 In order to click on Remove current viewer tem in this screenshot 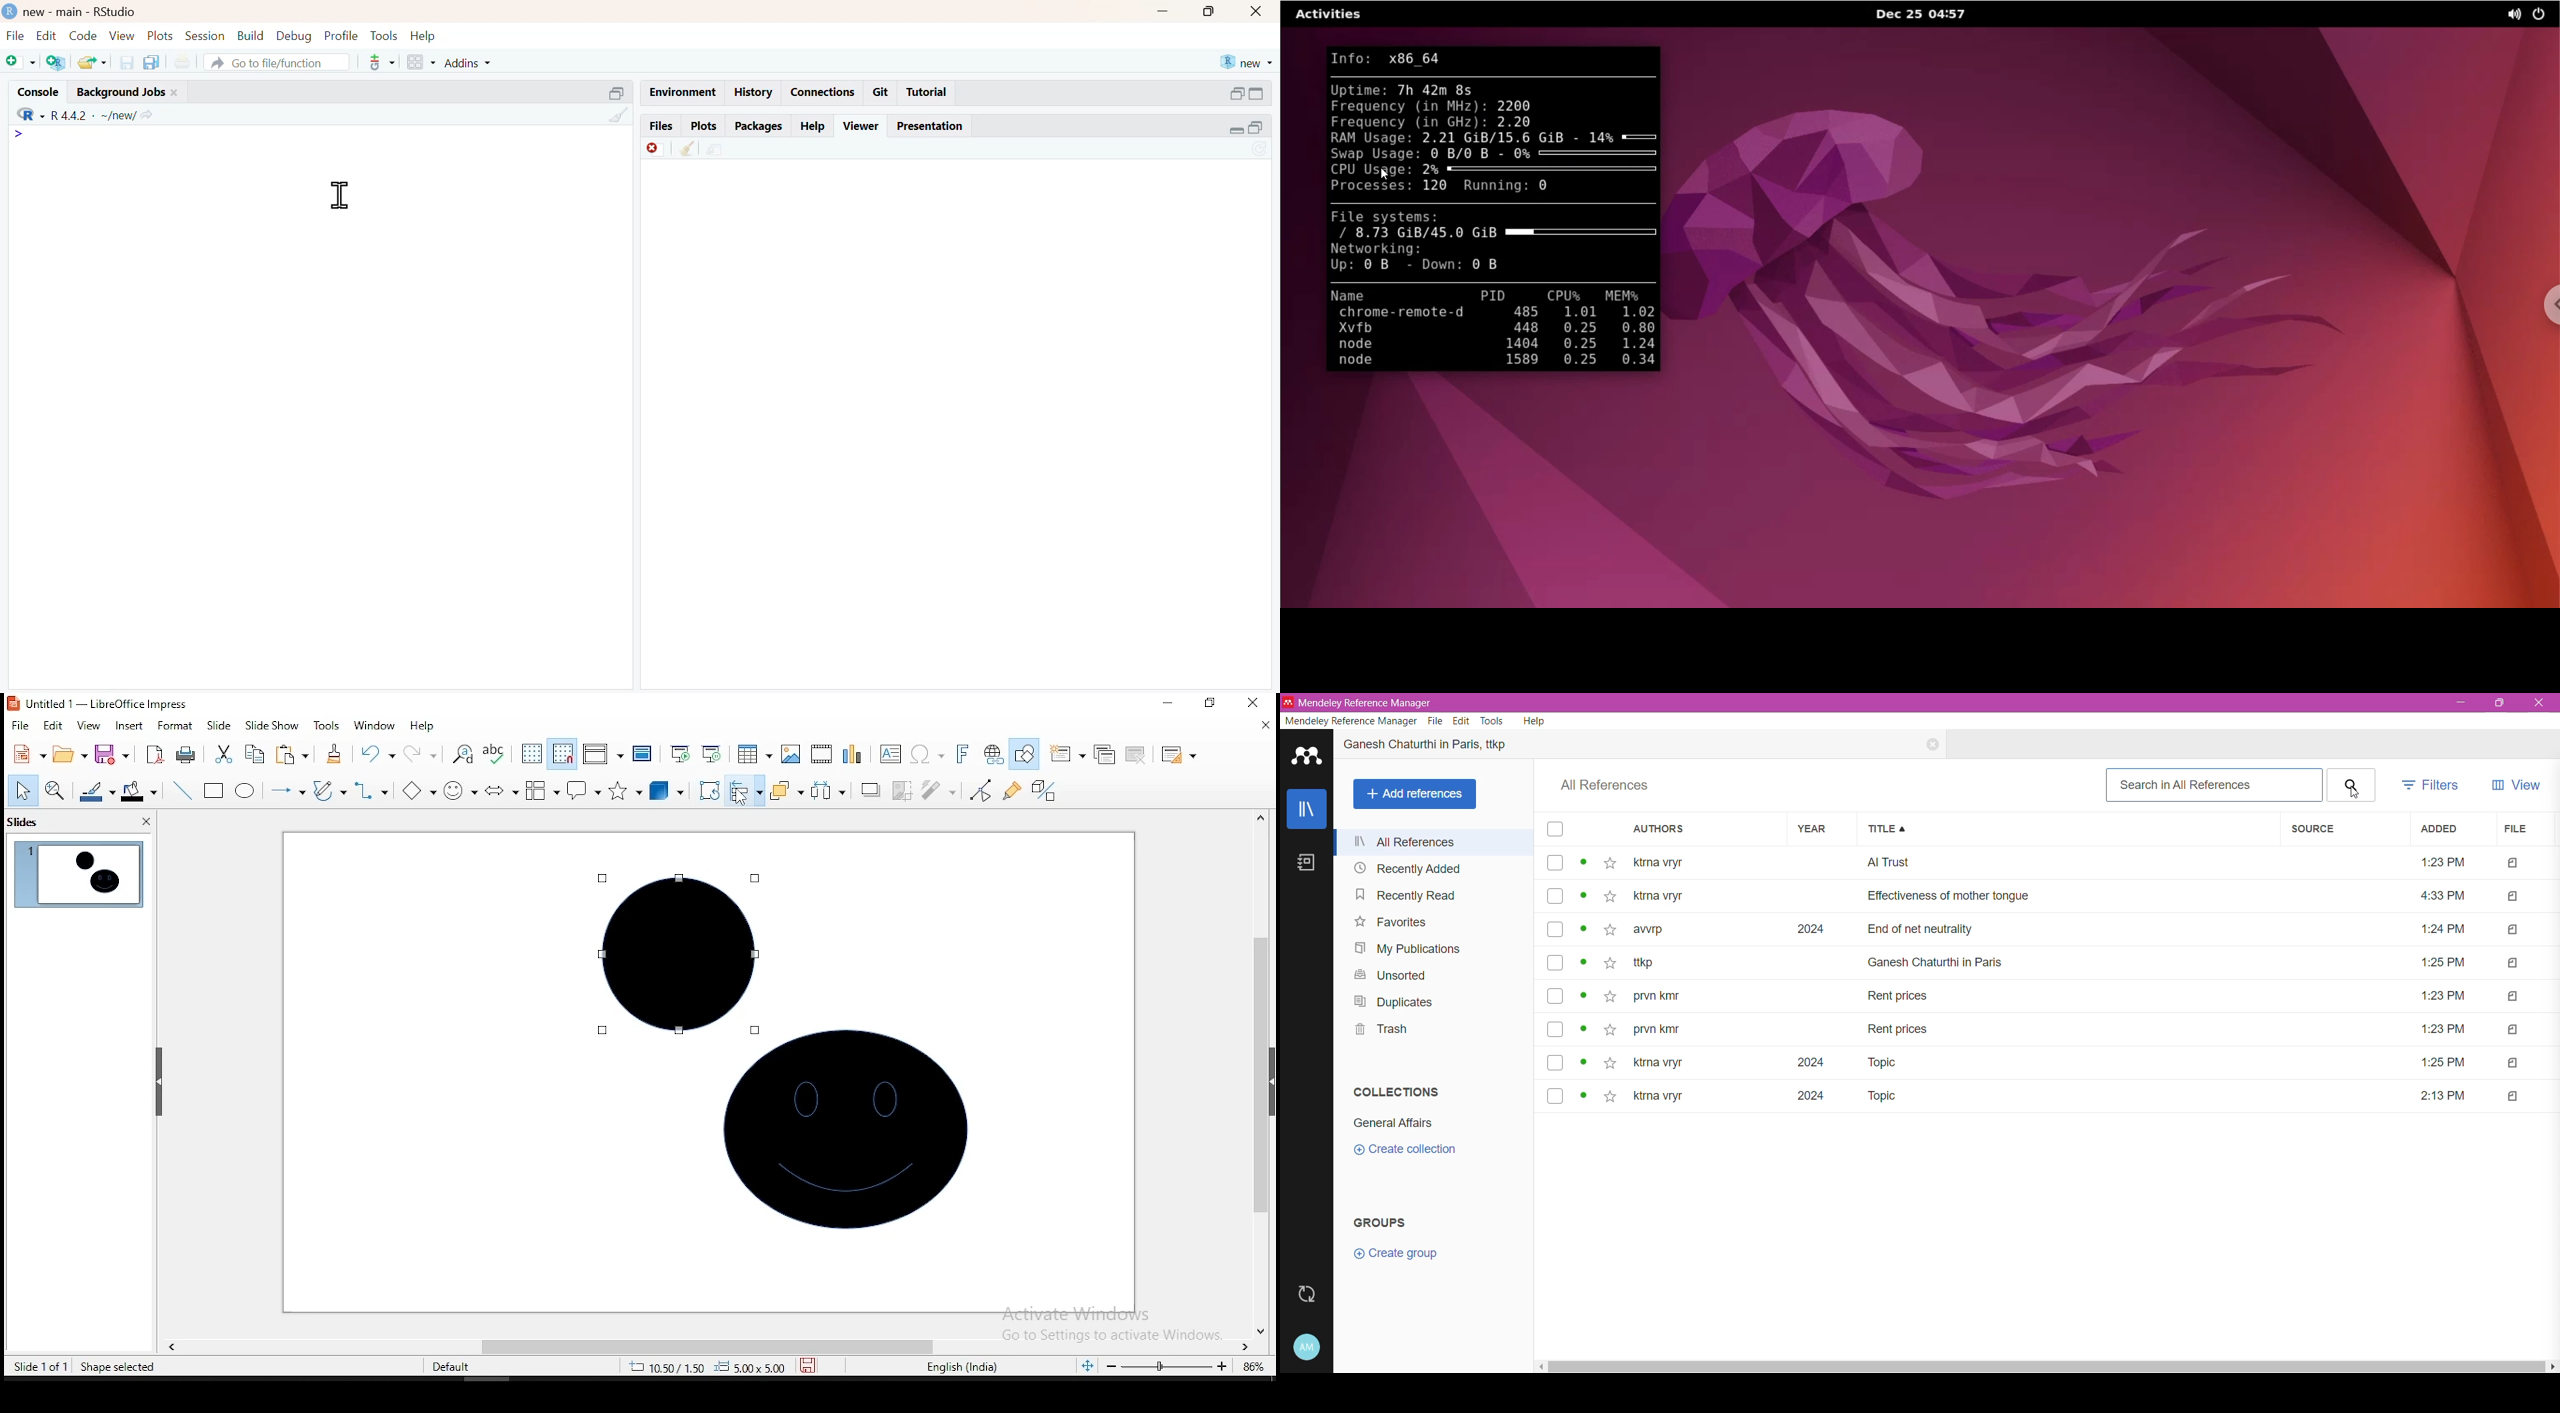, I will do `click(645, 148)`.